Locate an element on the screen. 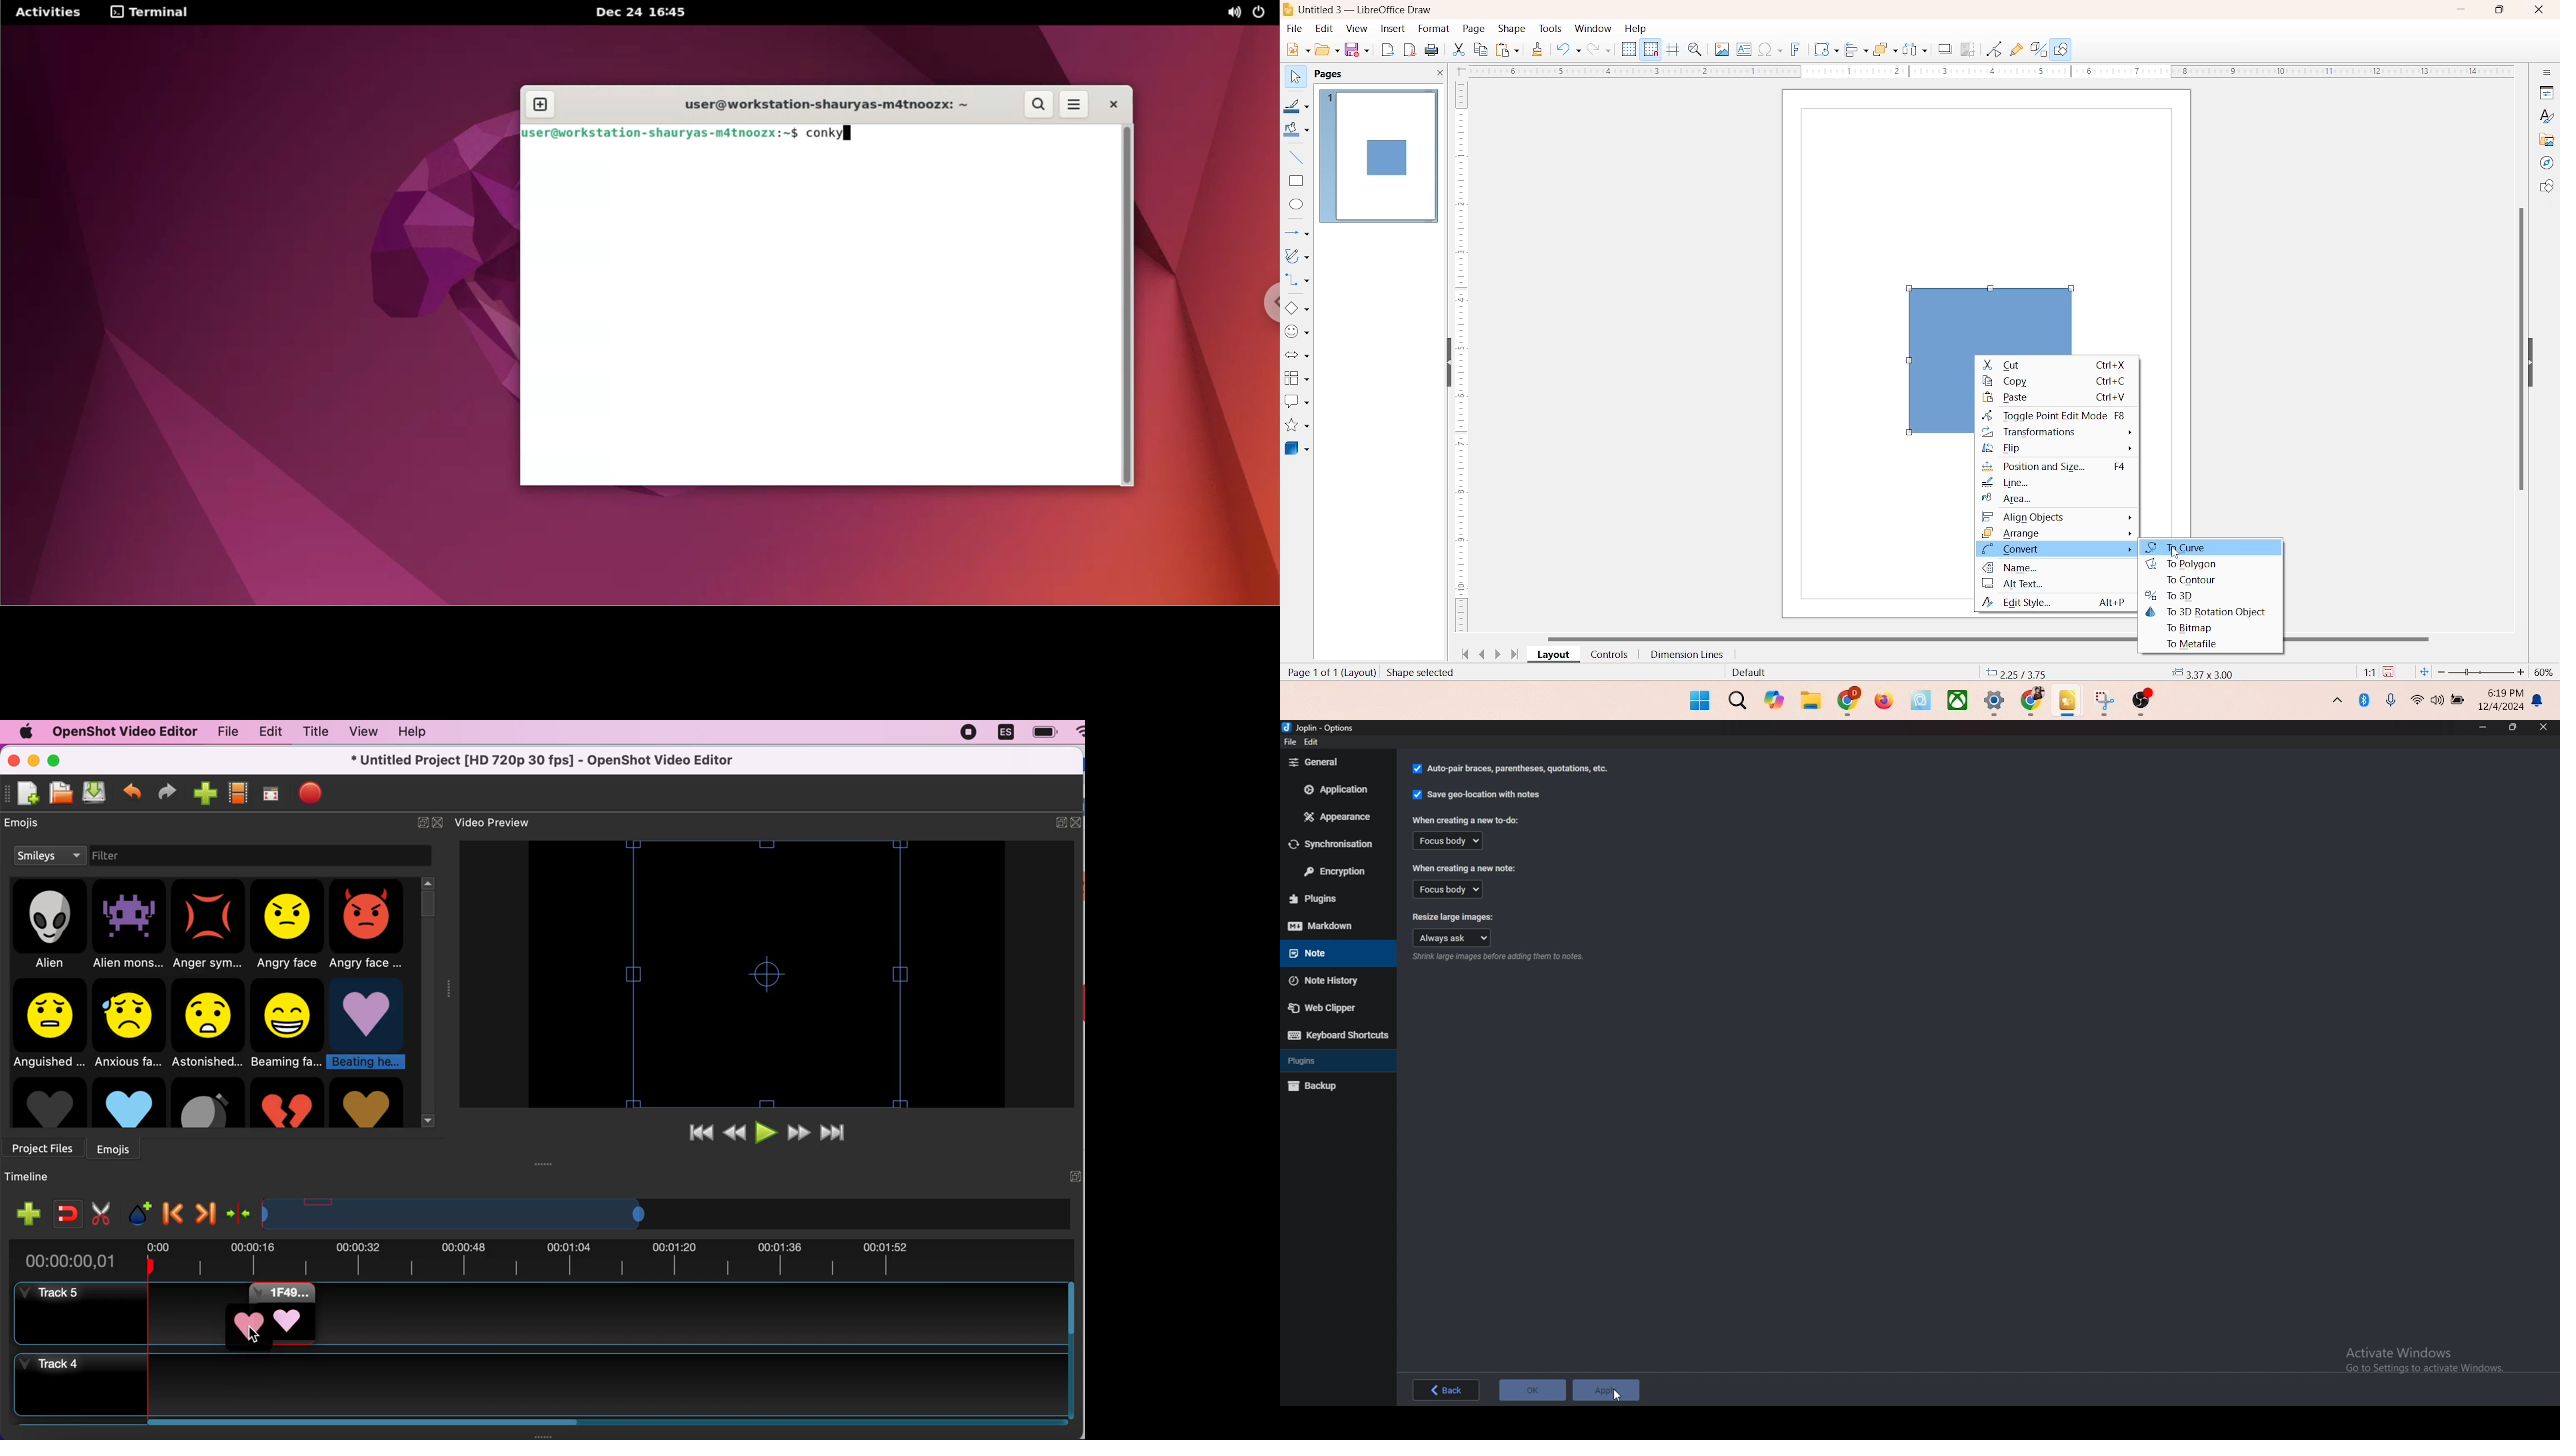 The image size is (2576, 1456). copy is located at coordinates (2058, 382).